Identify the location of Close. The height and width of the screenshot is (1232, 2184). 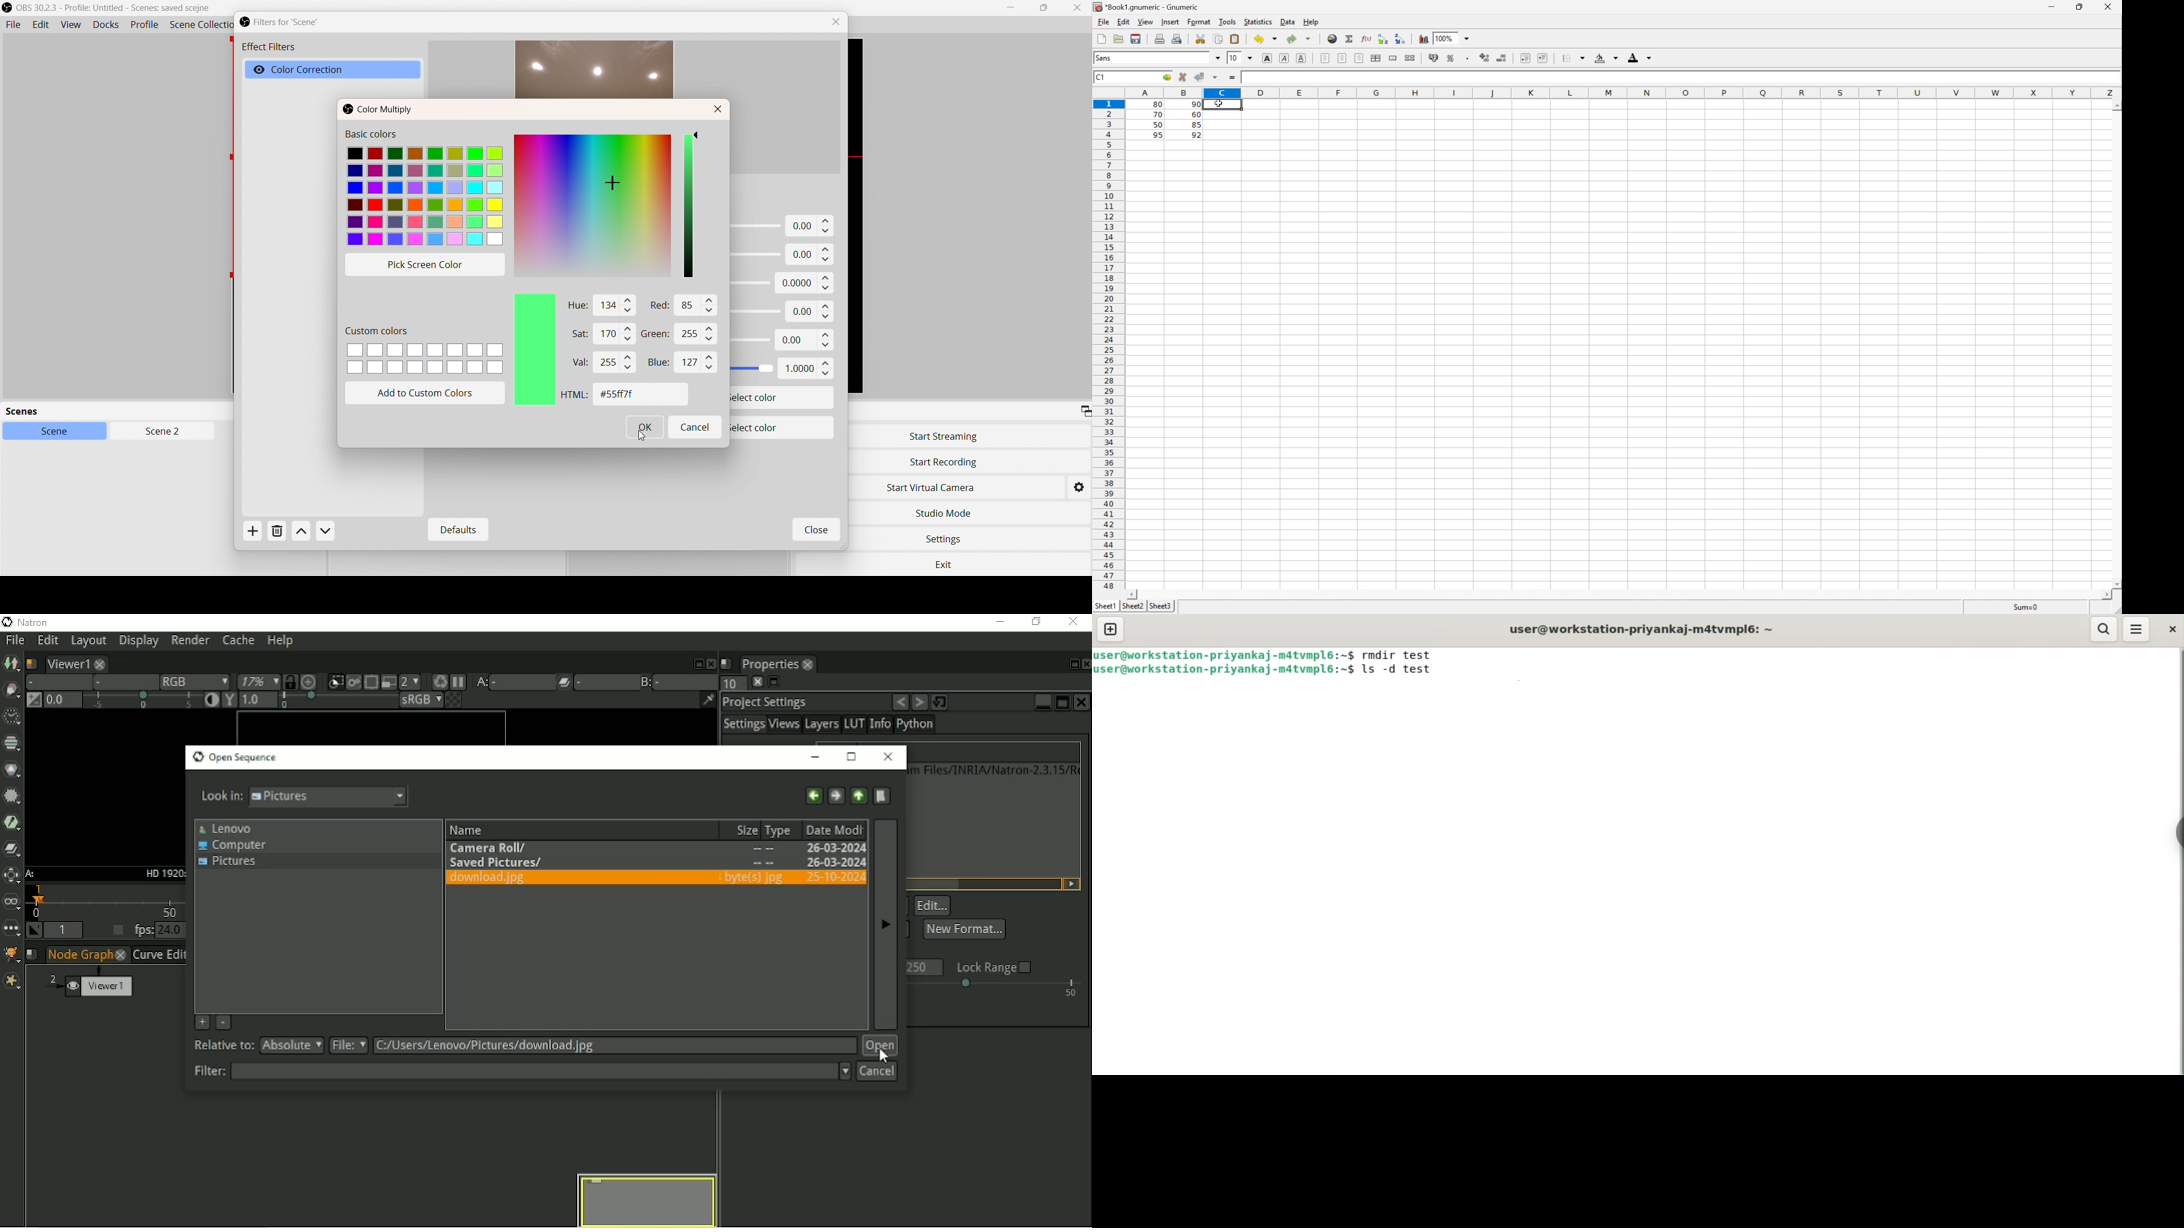
(1077, 7).